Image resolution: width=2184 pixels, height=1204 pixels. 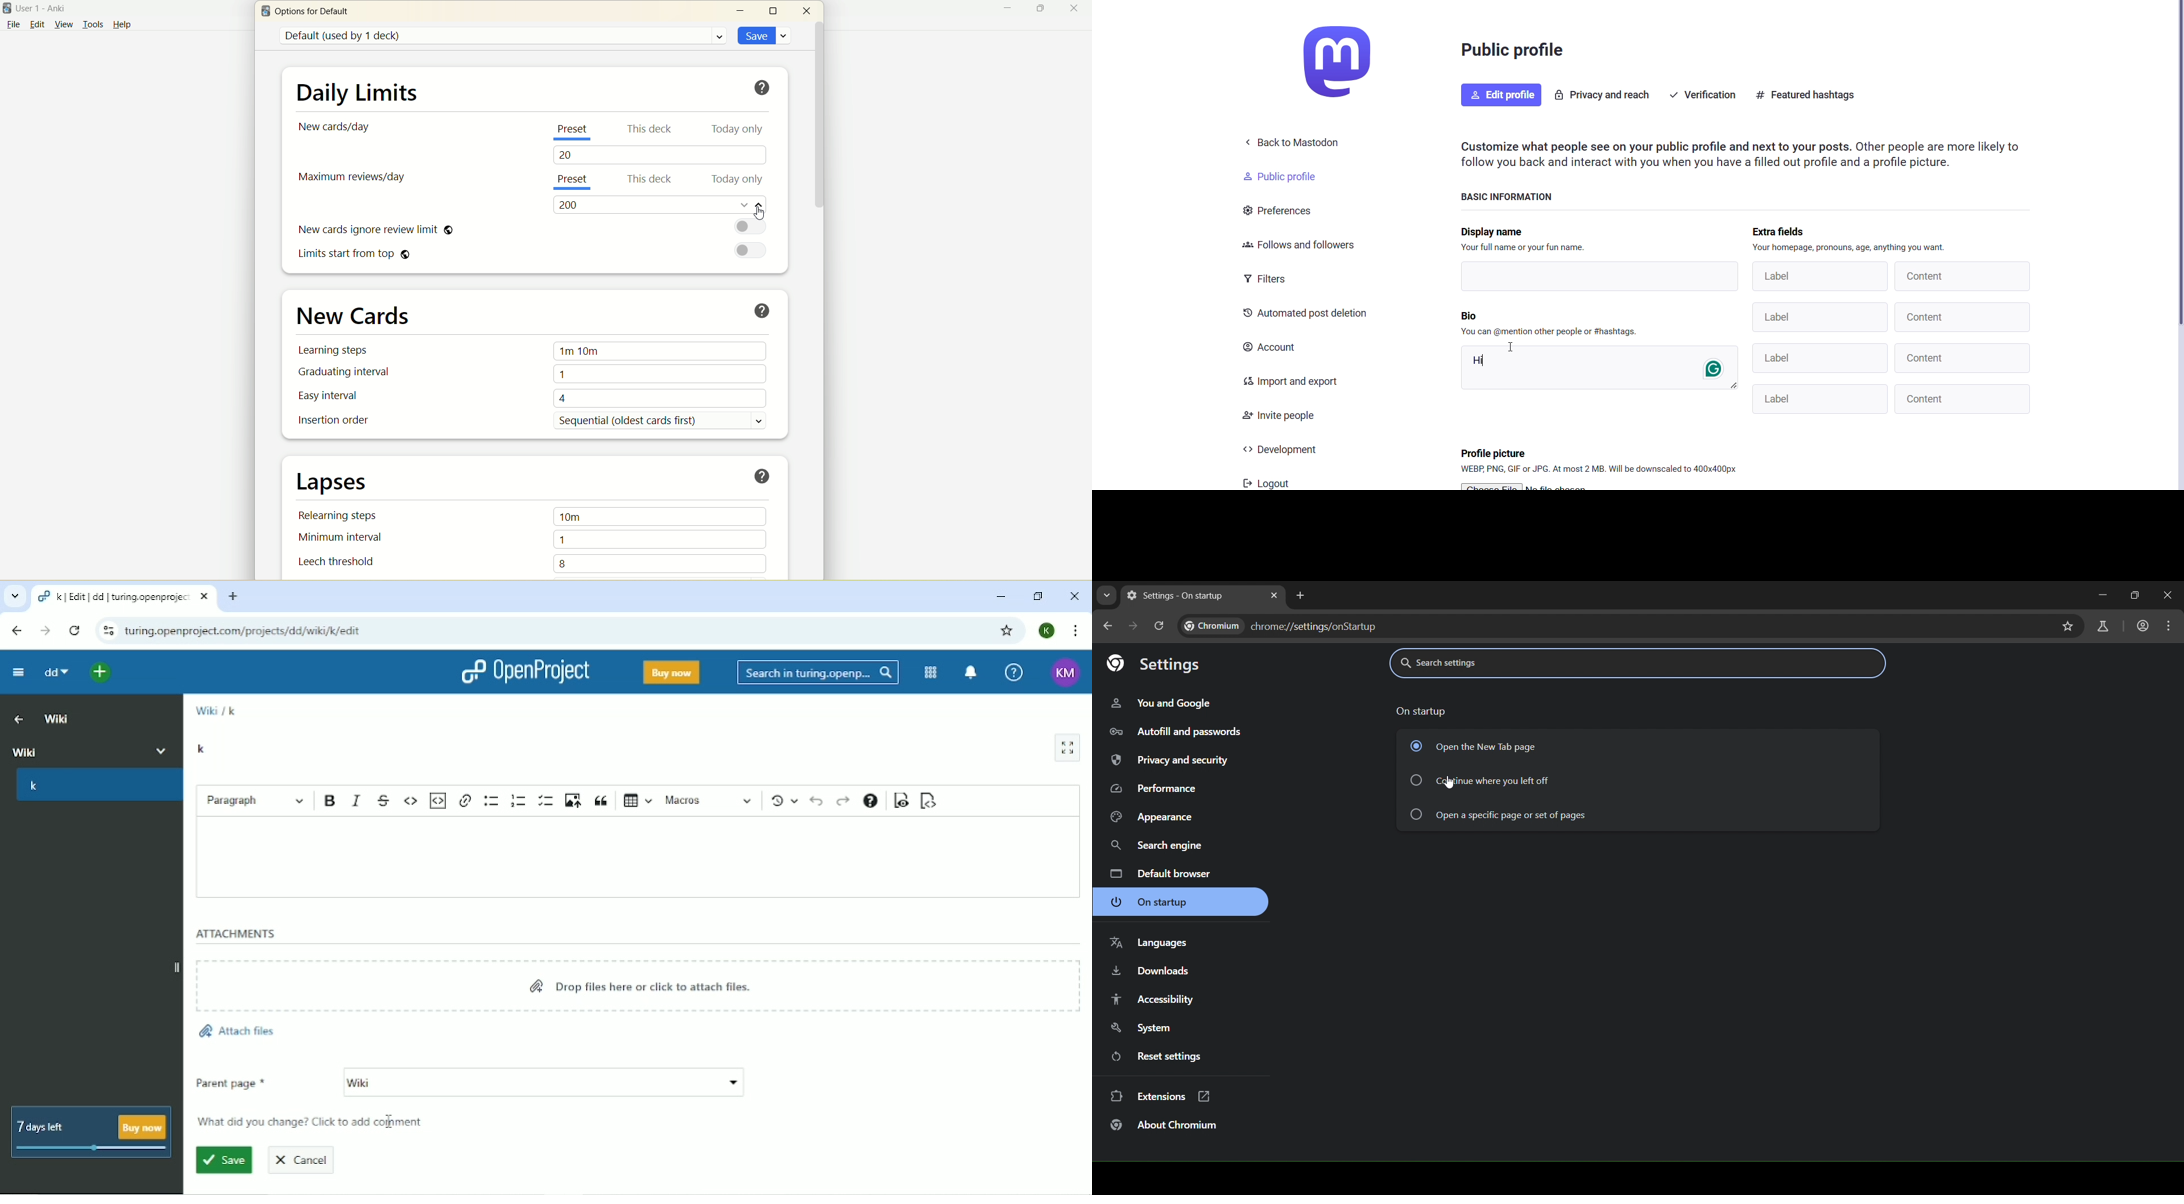 I want to click on close tab, so click(x=206, y=599).